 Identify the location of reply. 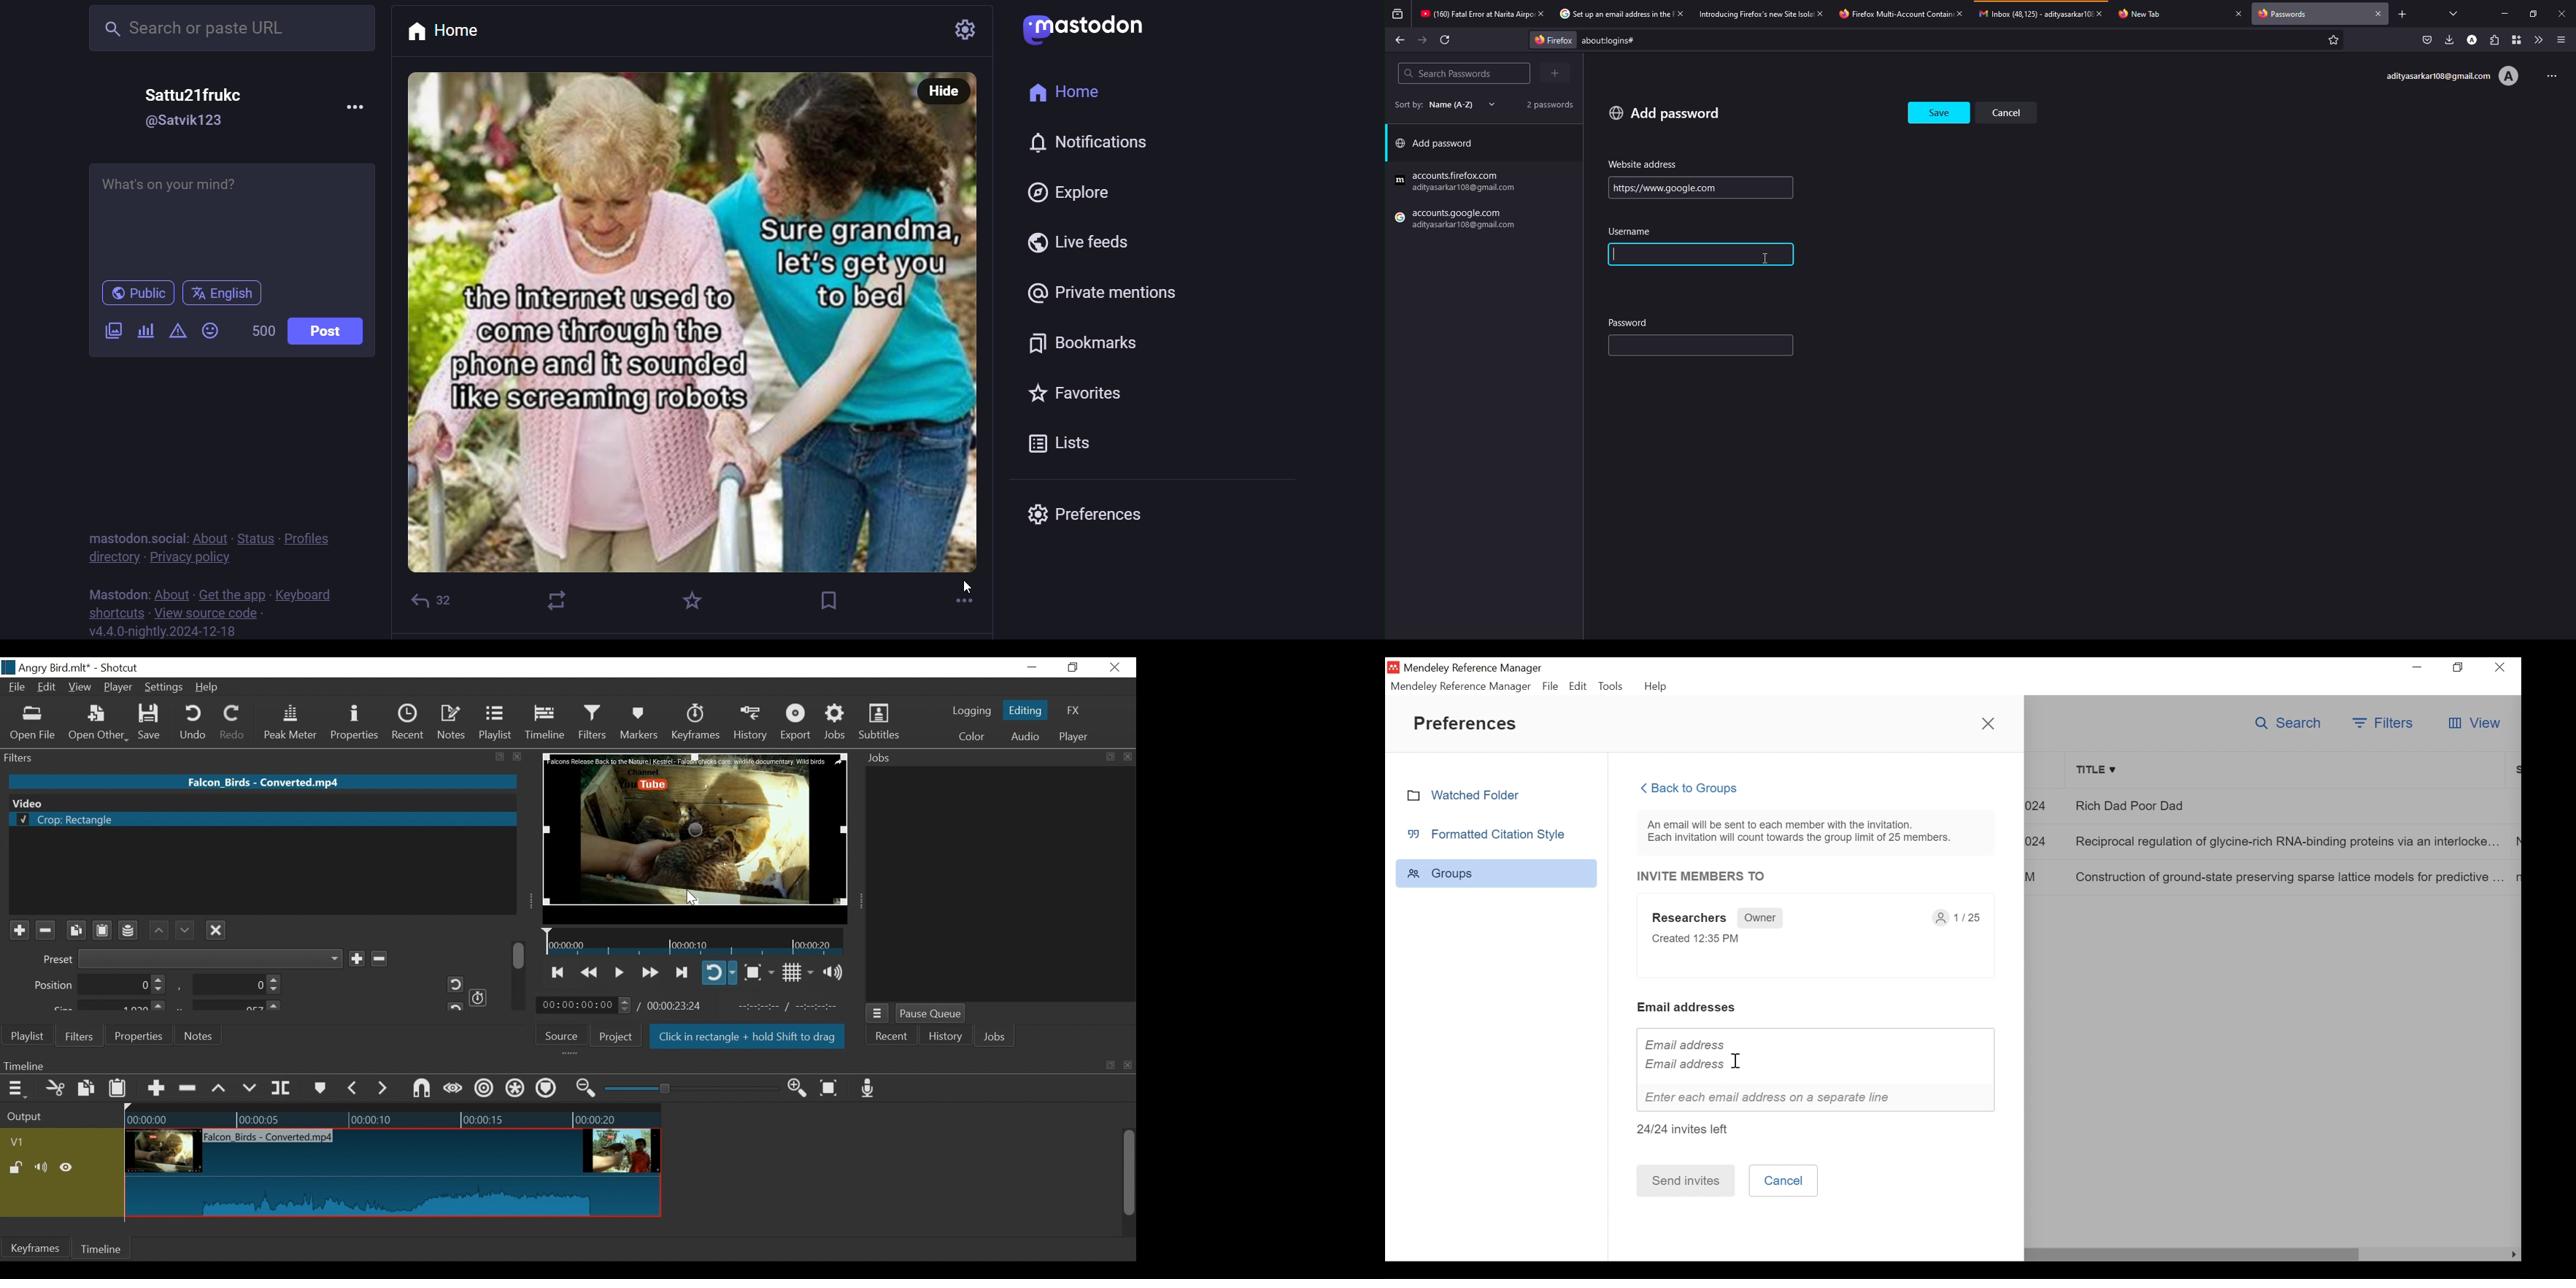
(428, 597).